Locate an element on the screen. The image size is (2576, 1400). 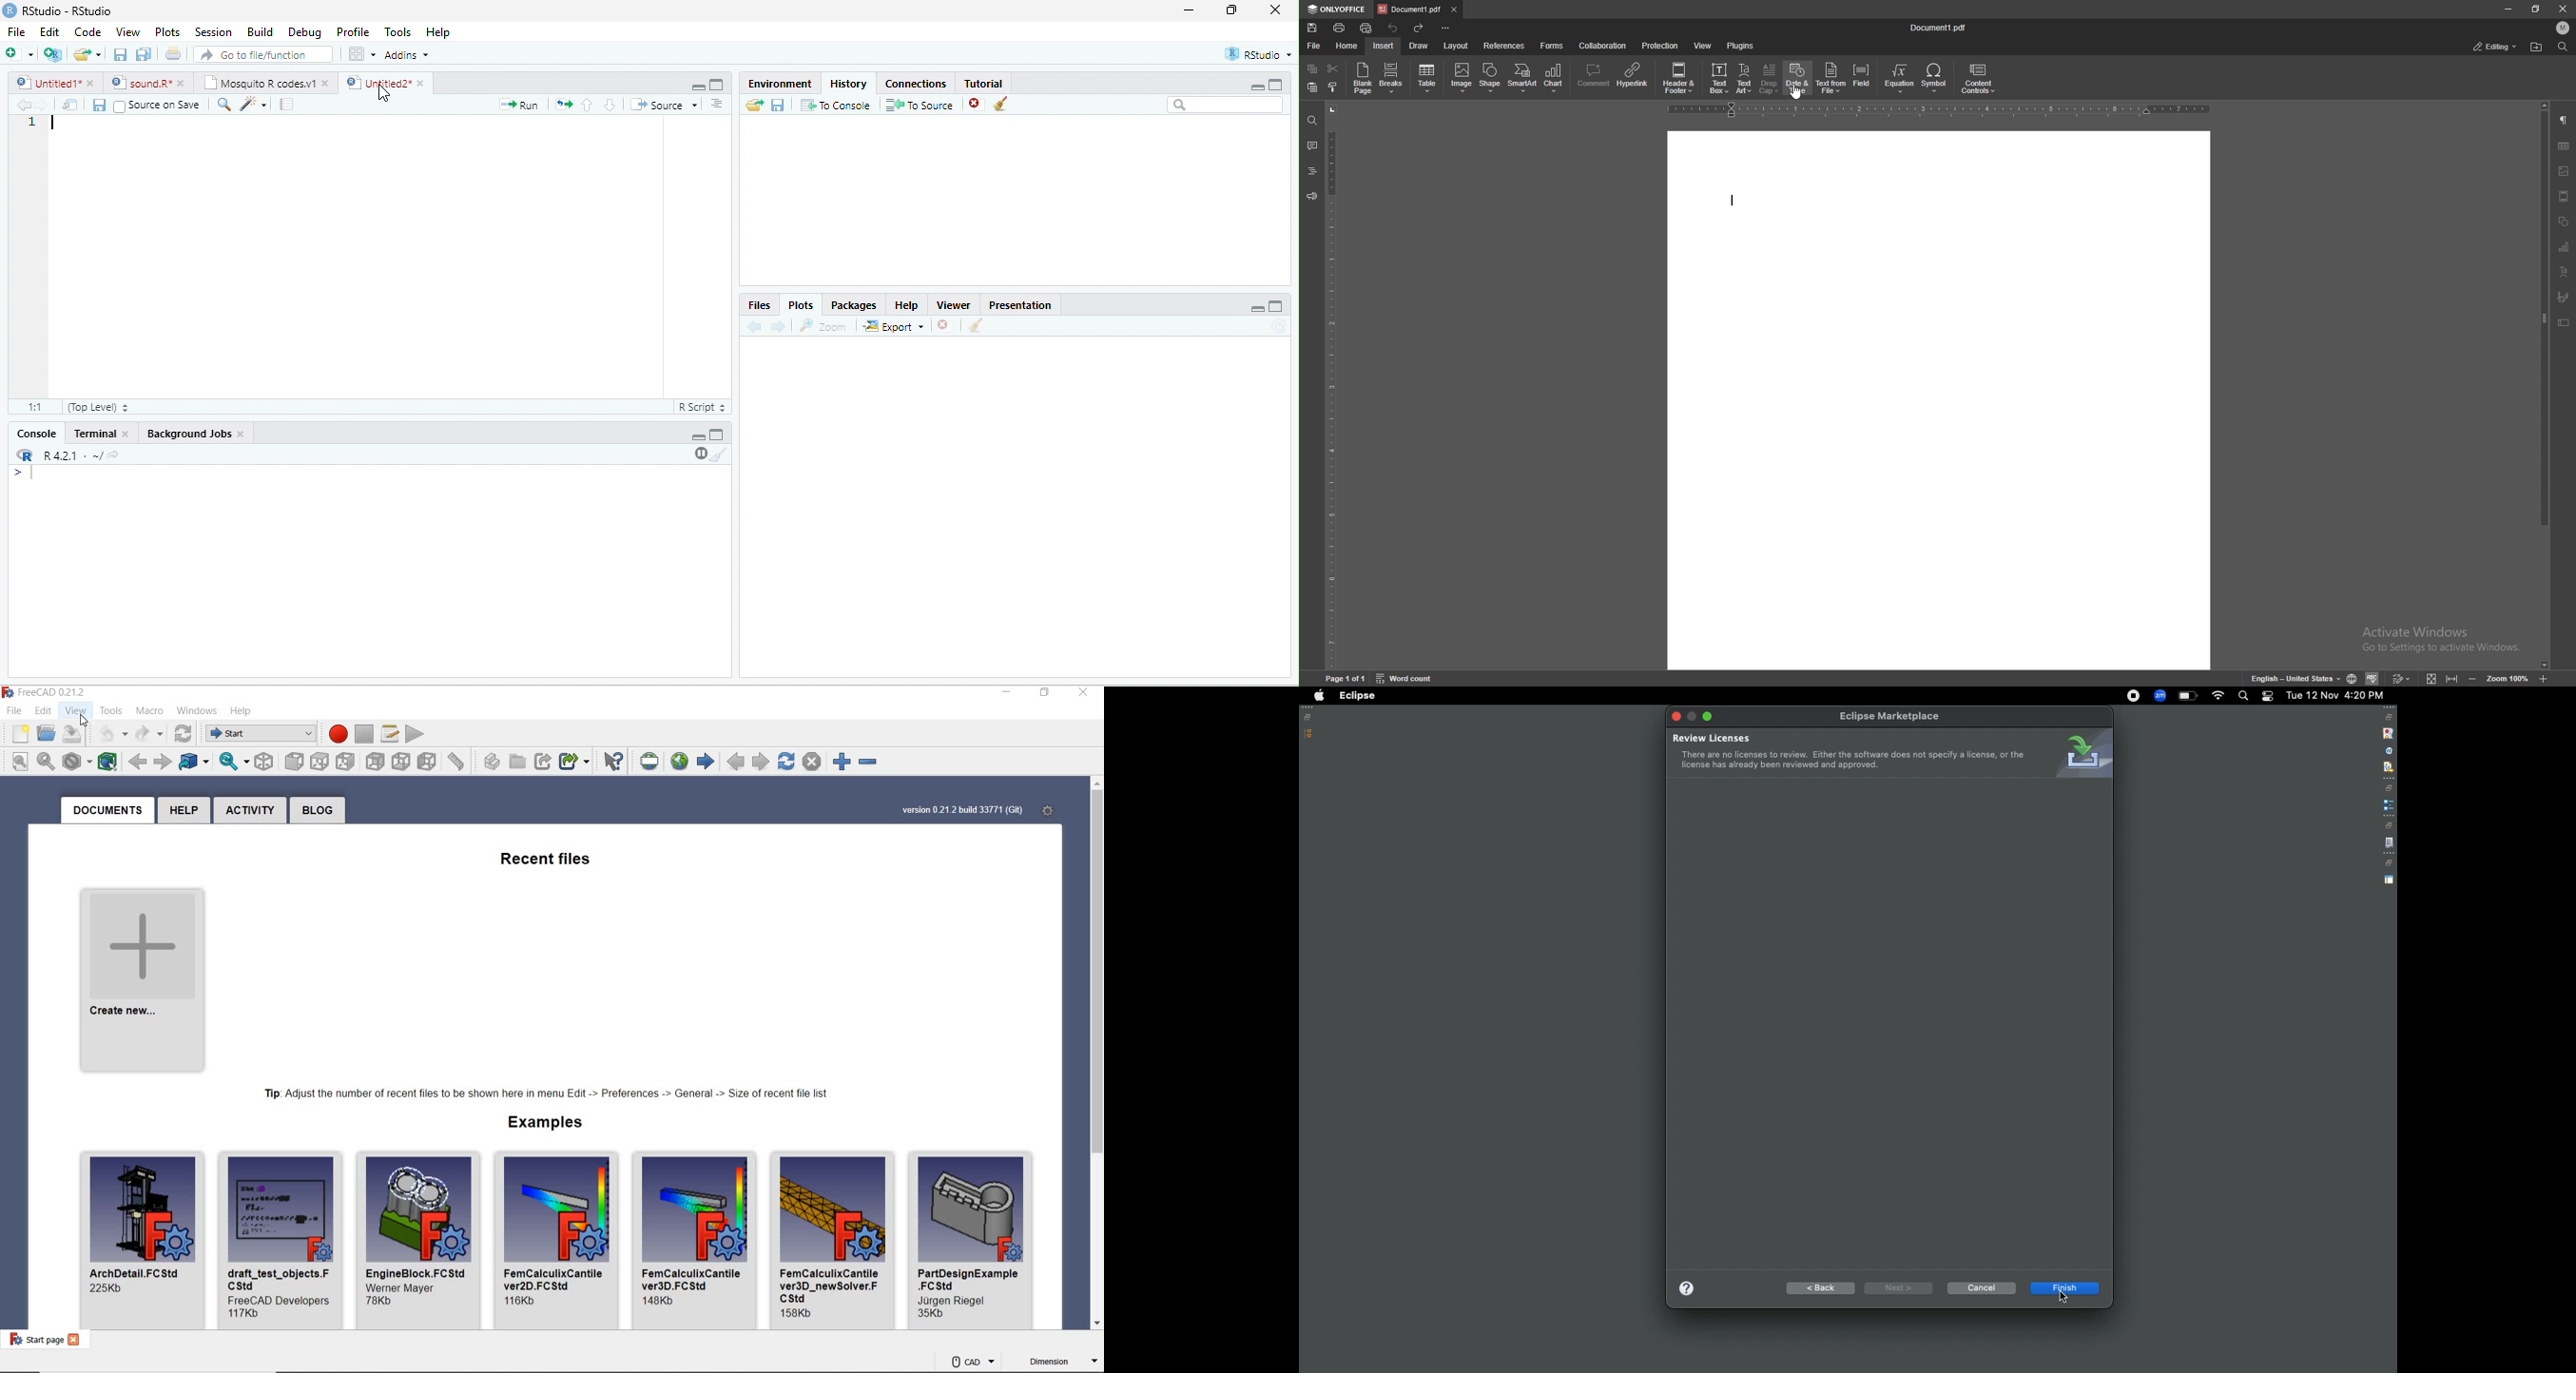
PartDesingExample is located at coordinates (973, 1240).